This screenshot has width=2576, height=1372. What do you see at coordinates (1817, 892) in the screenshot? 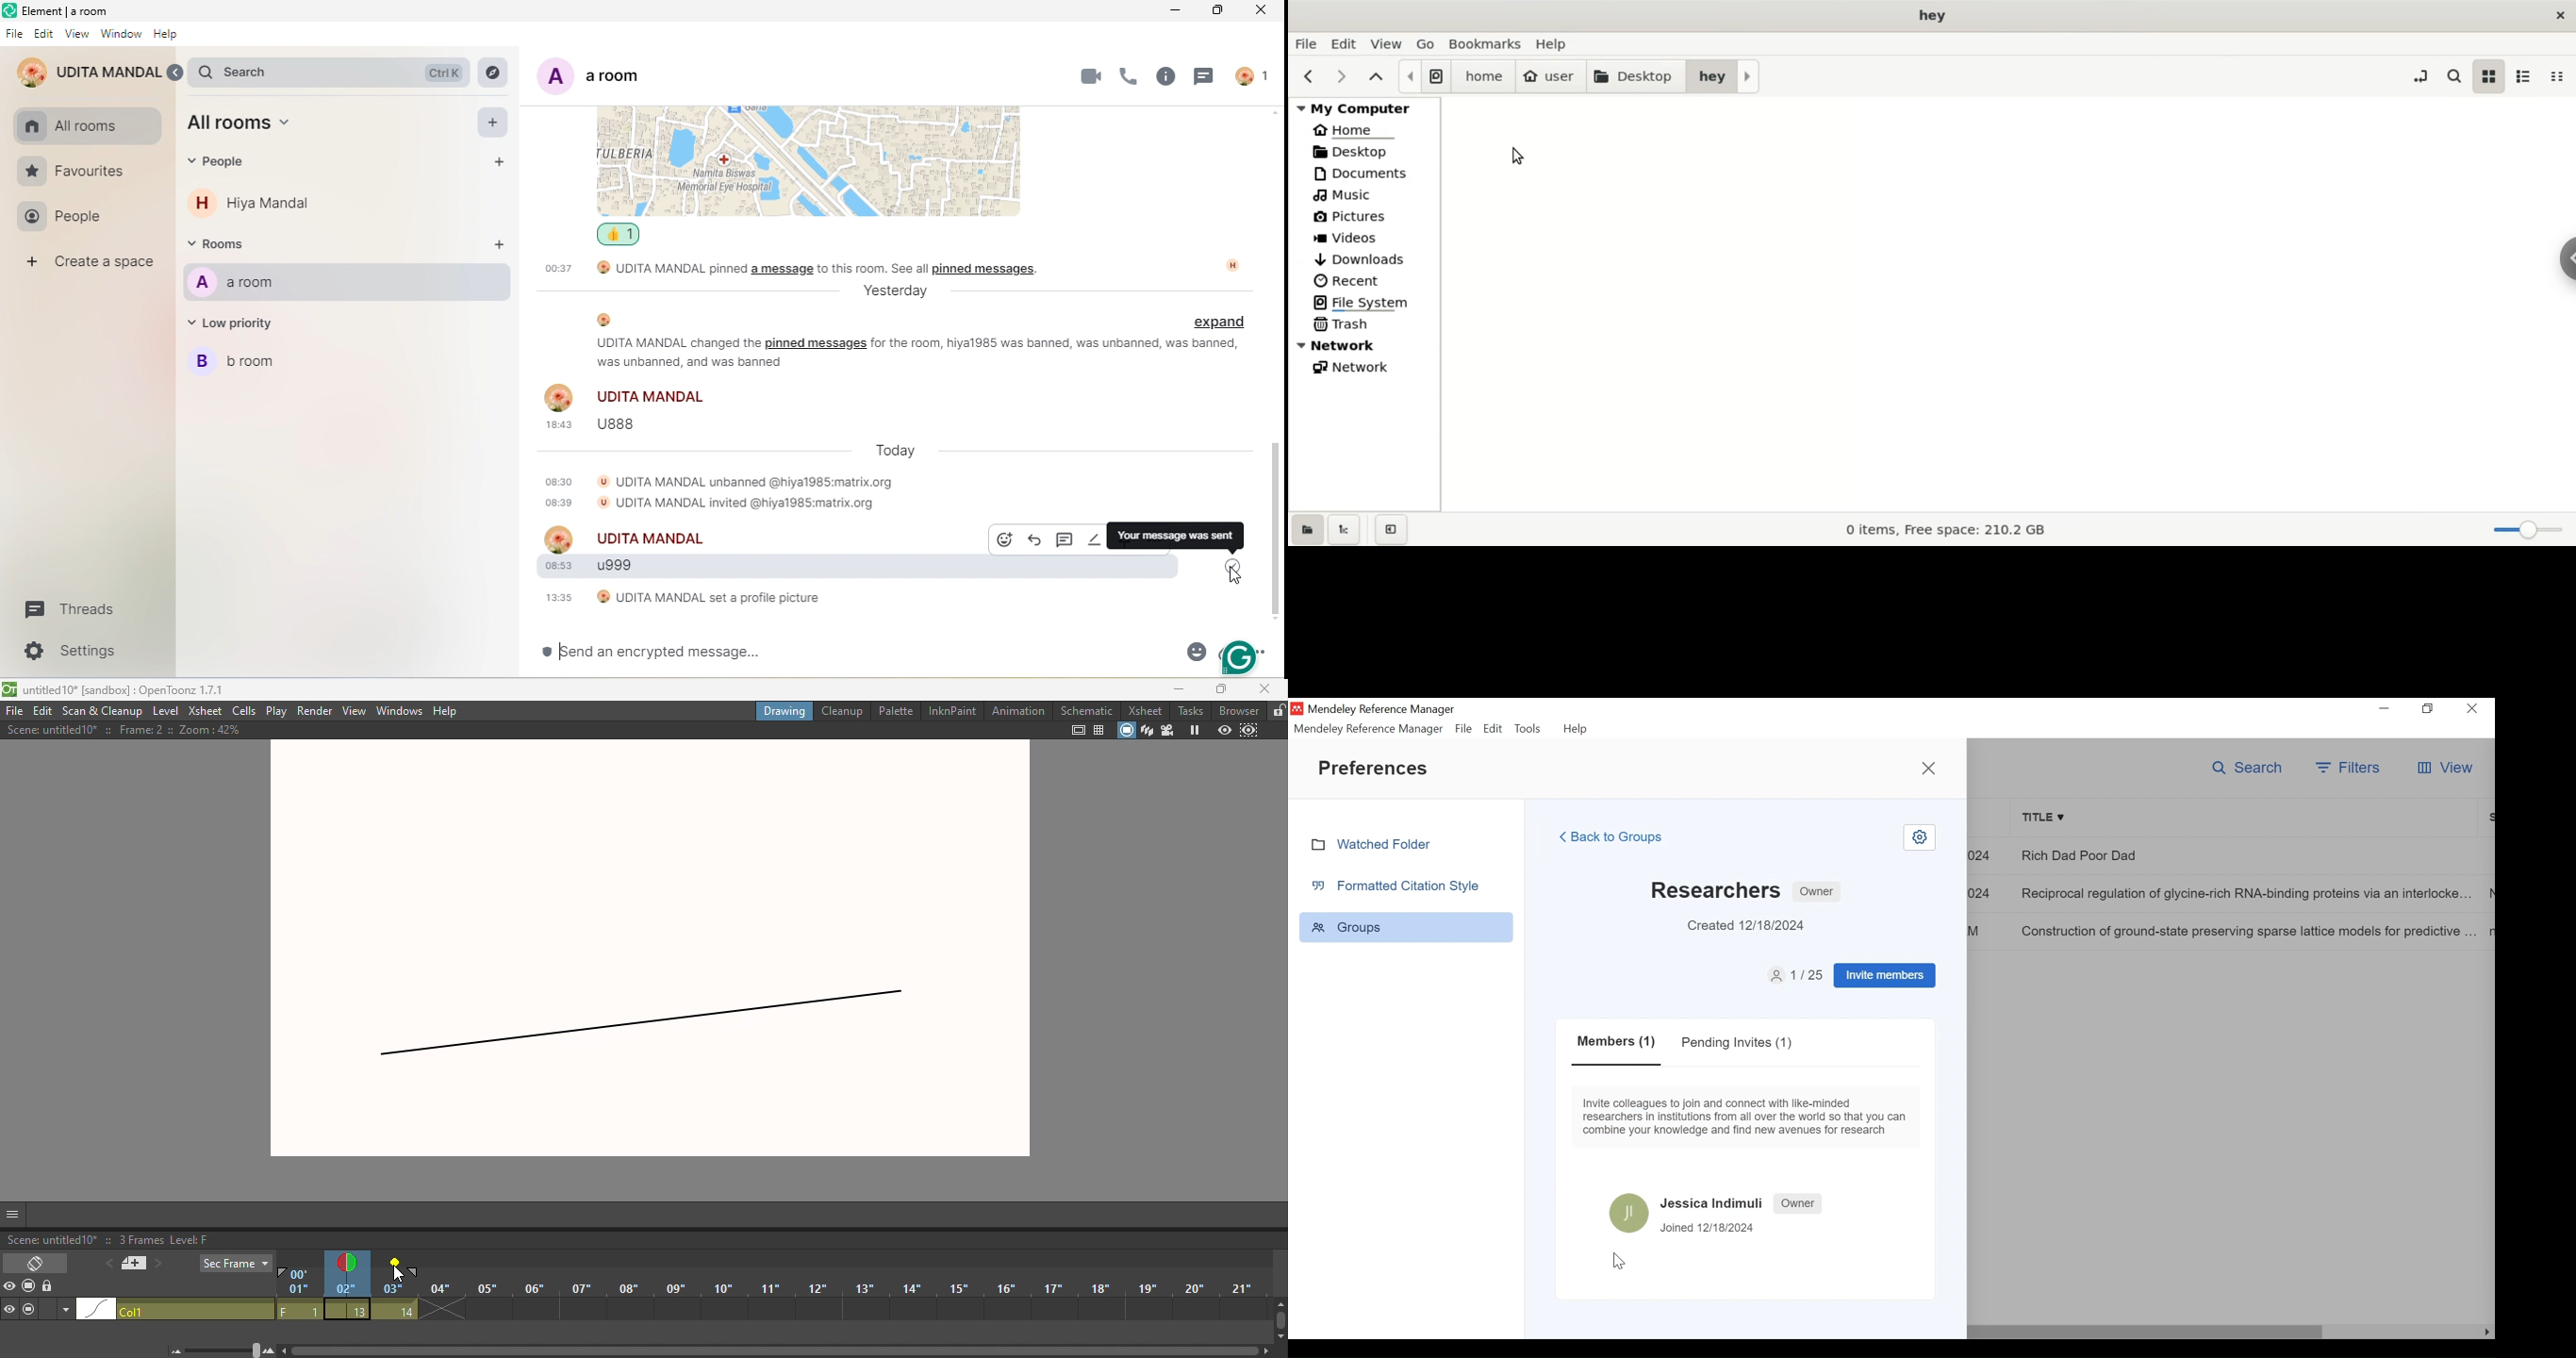
I see `Owner` at bounding box center [1817, 892].